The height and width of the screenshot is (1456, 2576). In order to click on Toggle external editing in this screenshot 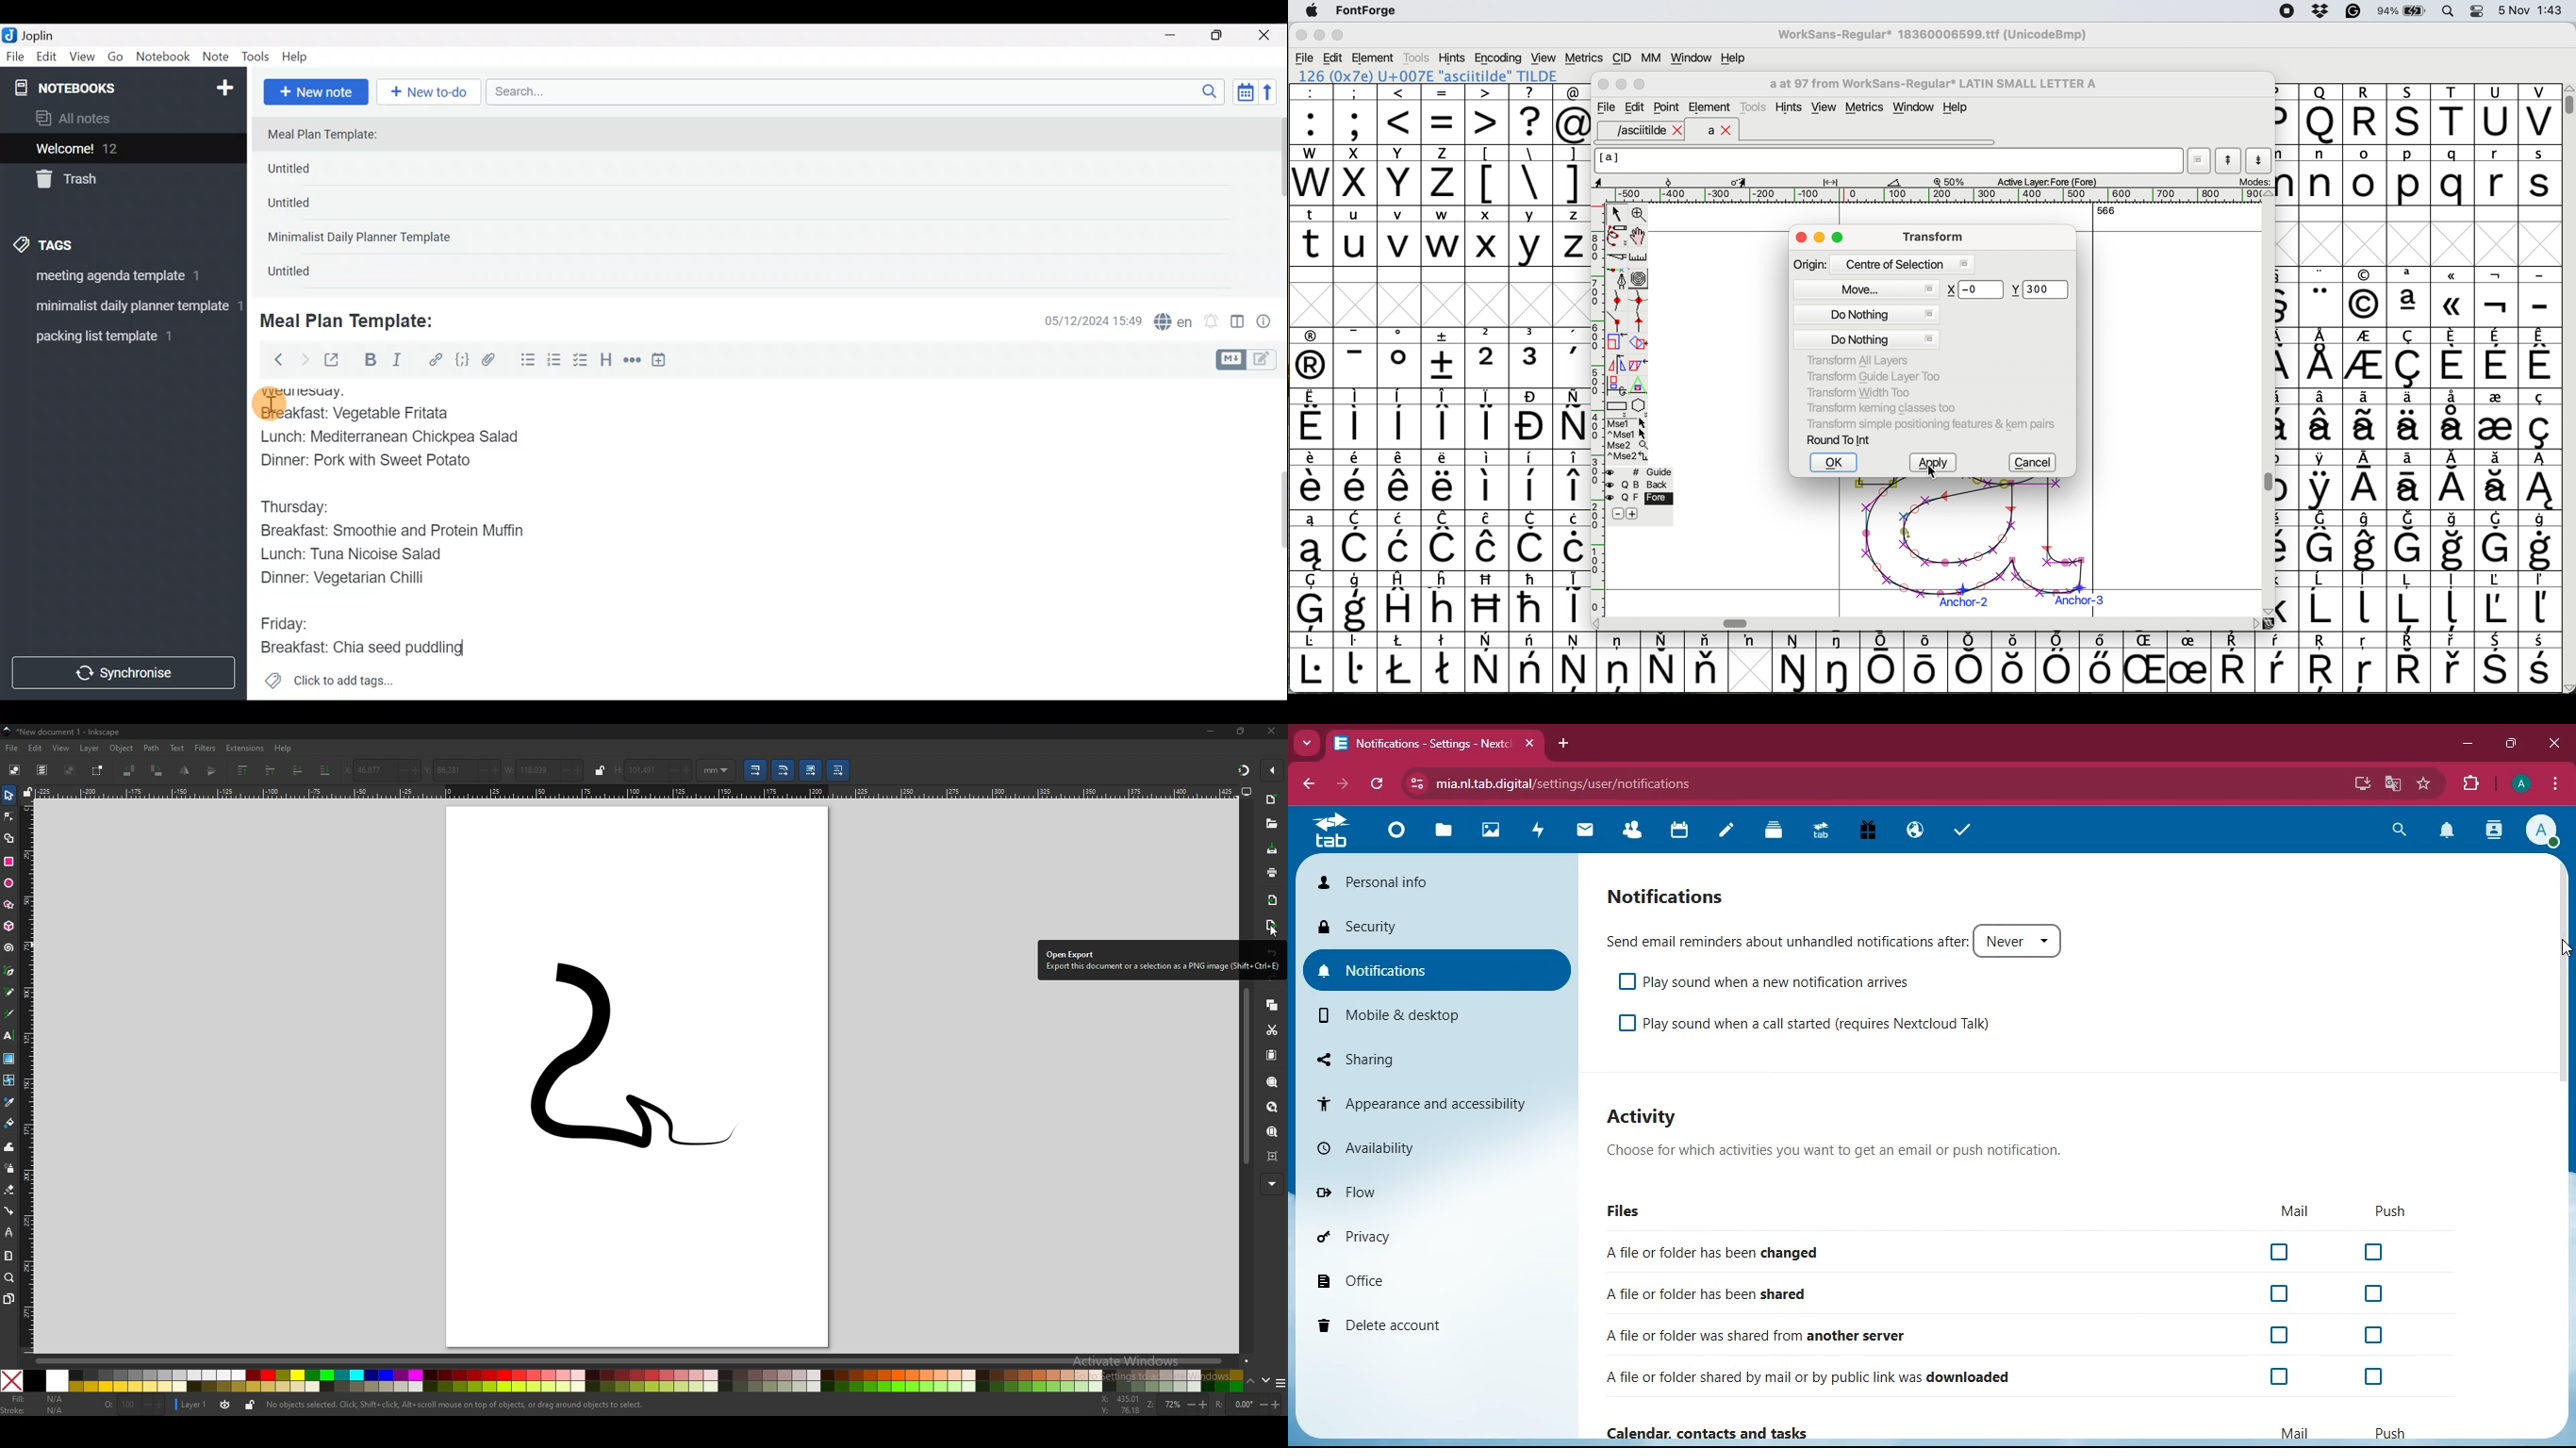, I will do `click(337, 361)`.